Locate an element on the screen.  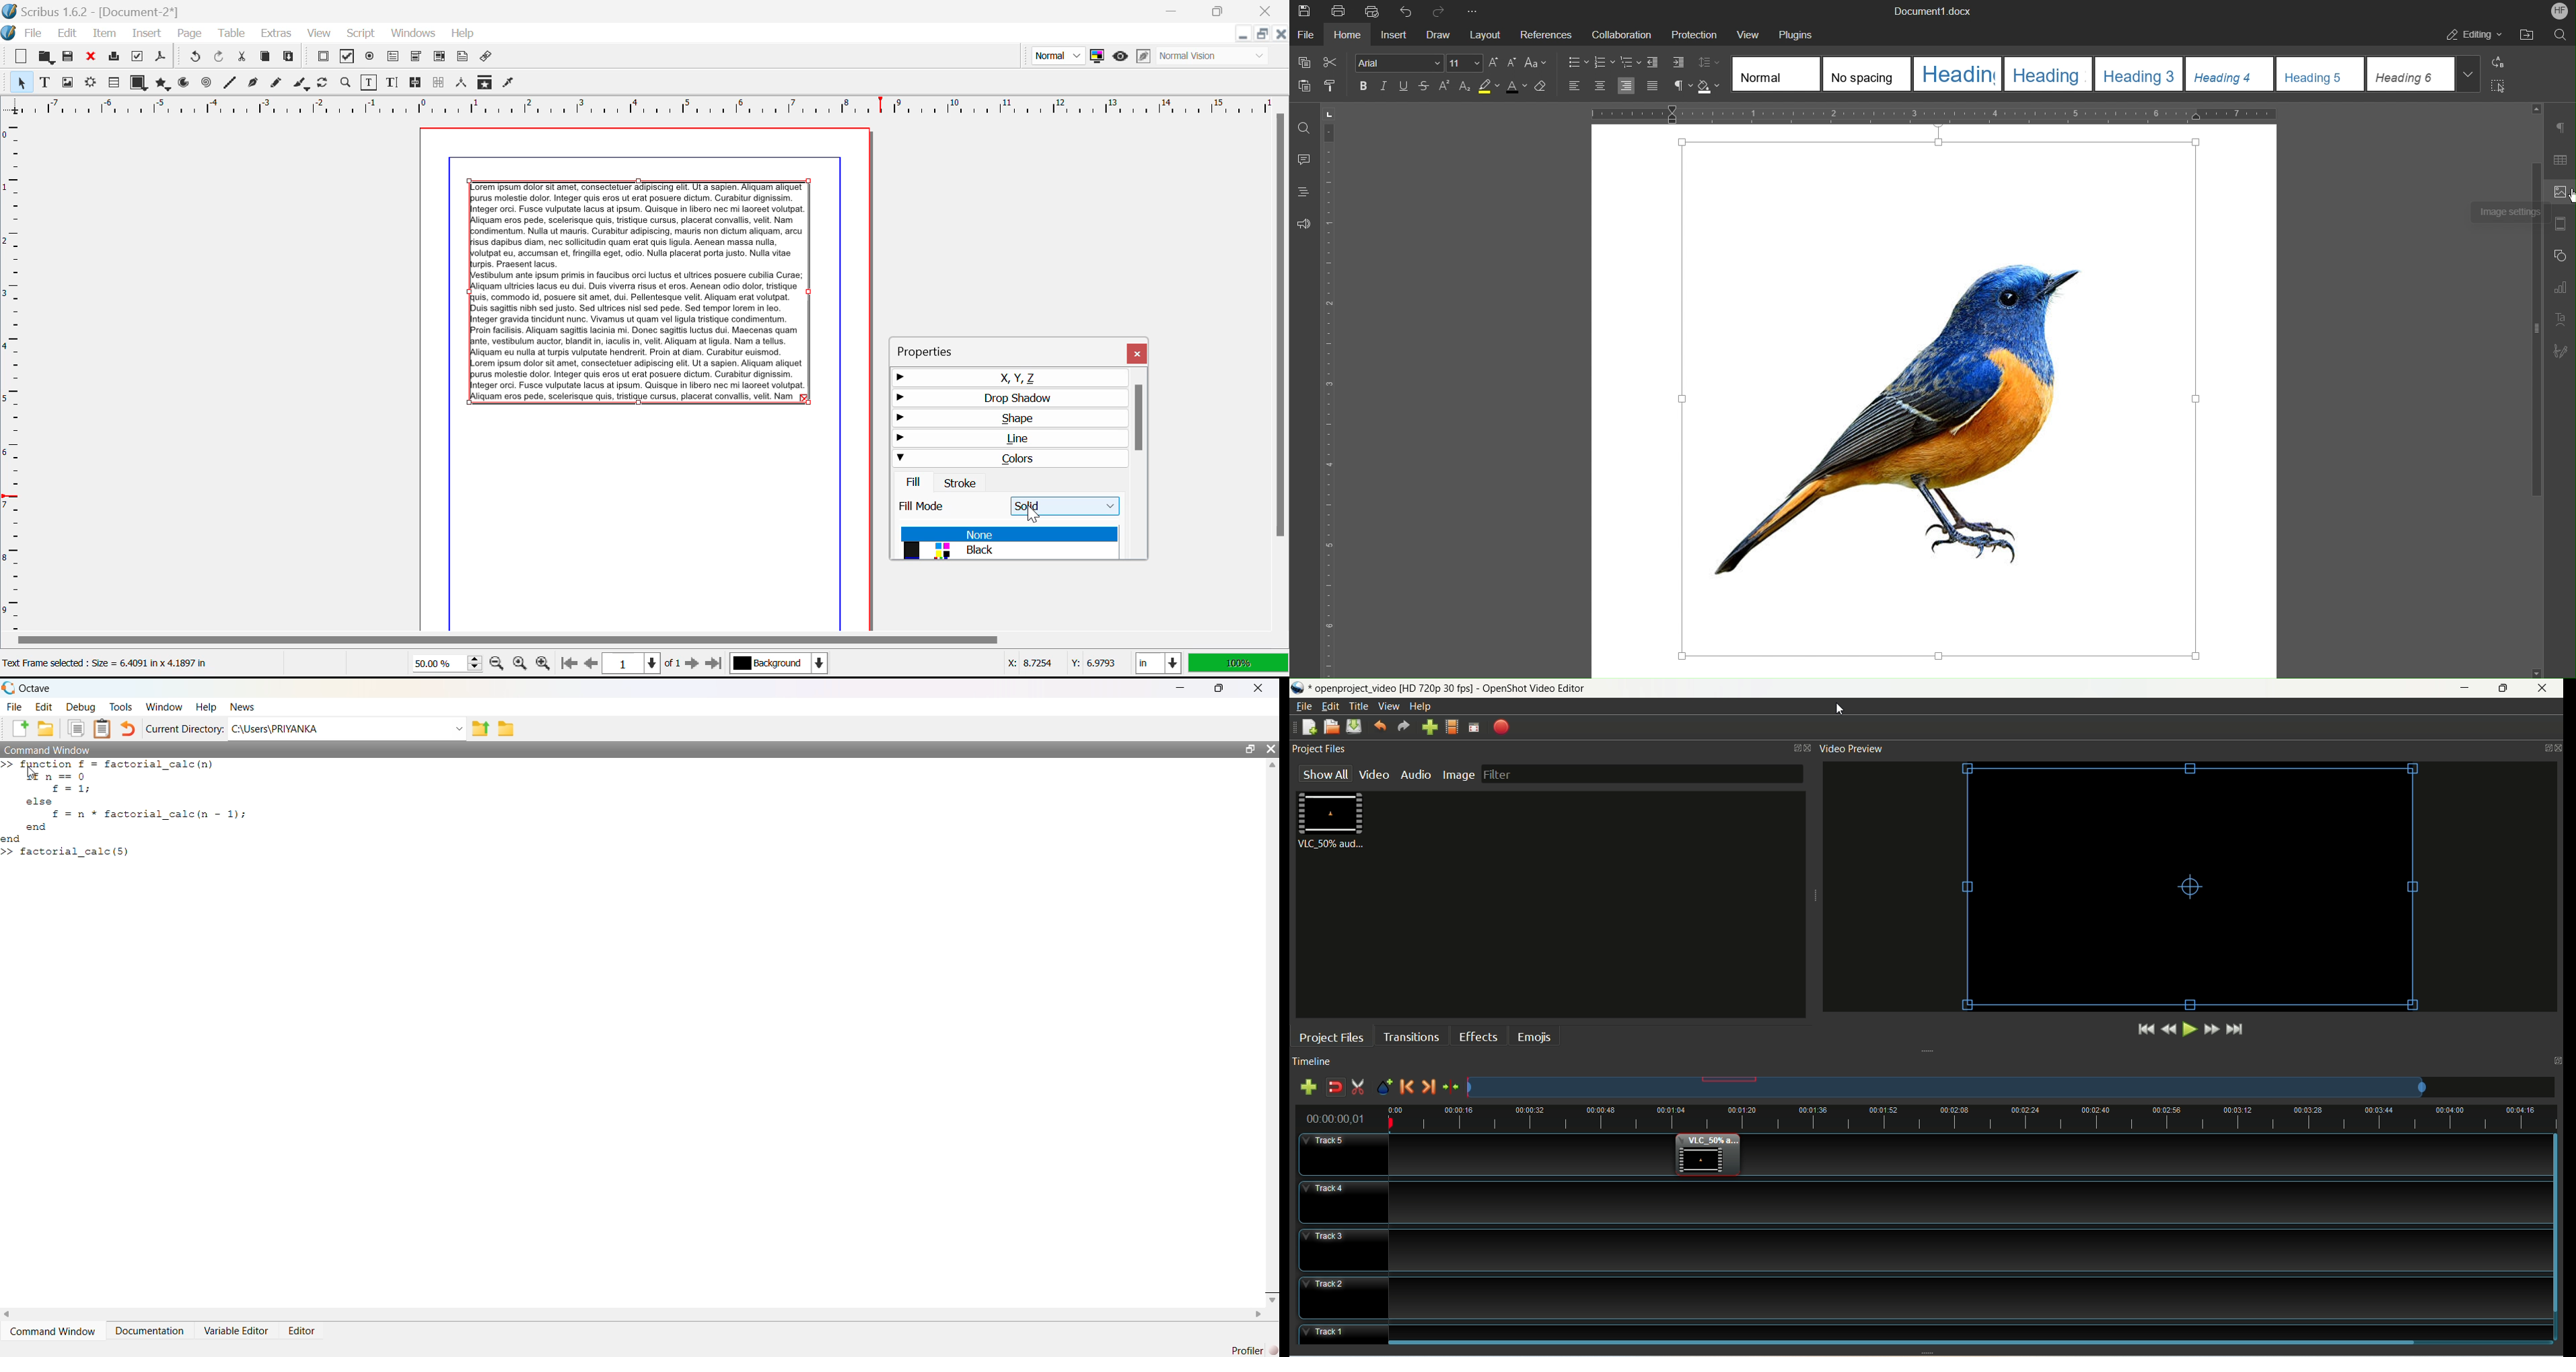
close is located at coordinates (1271, 748).